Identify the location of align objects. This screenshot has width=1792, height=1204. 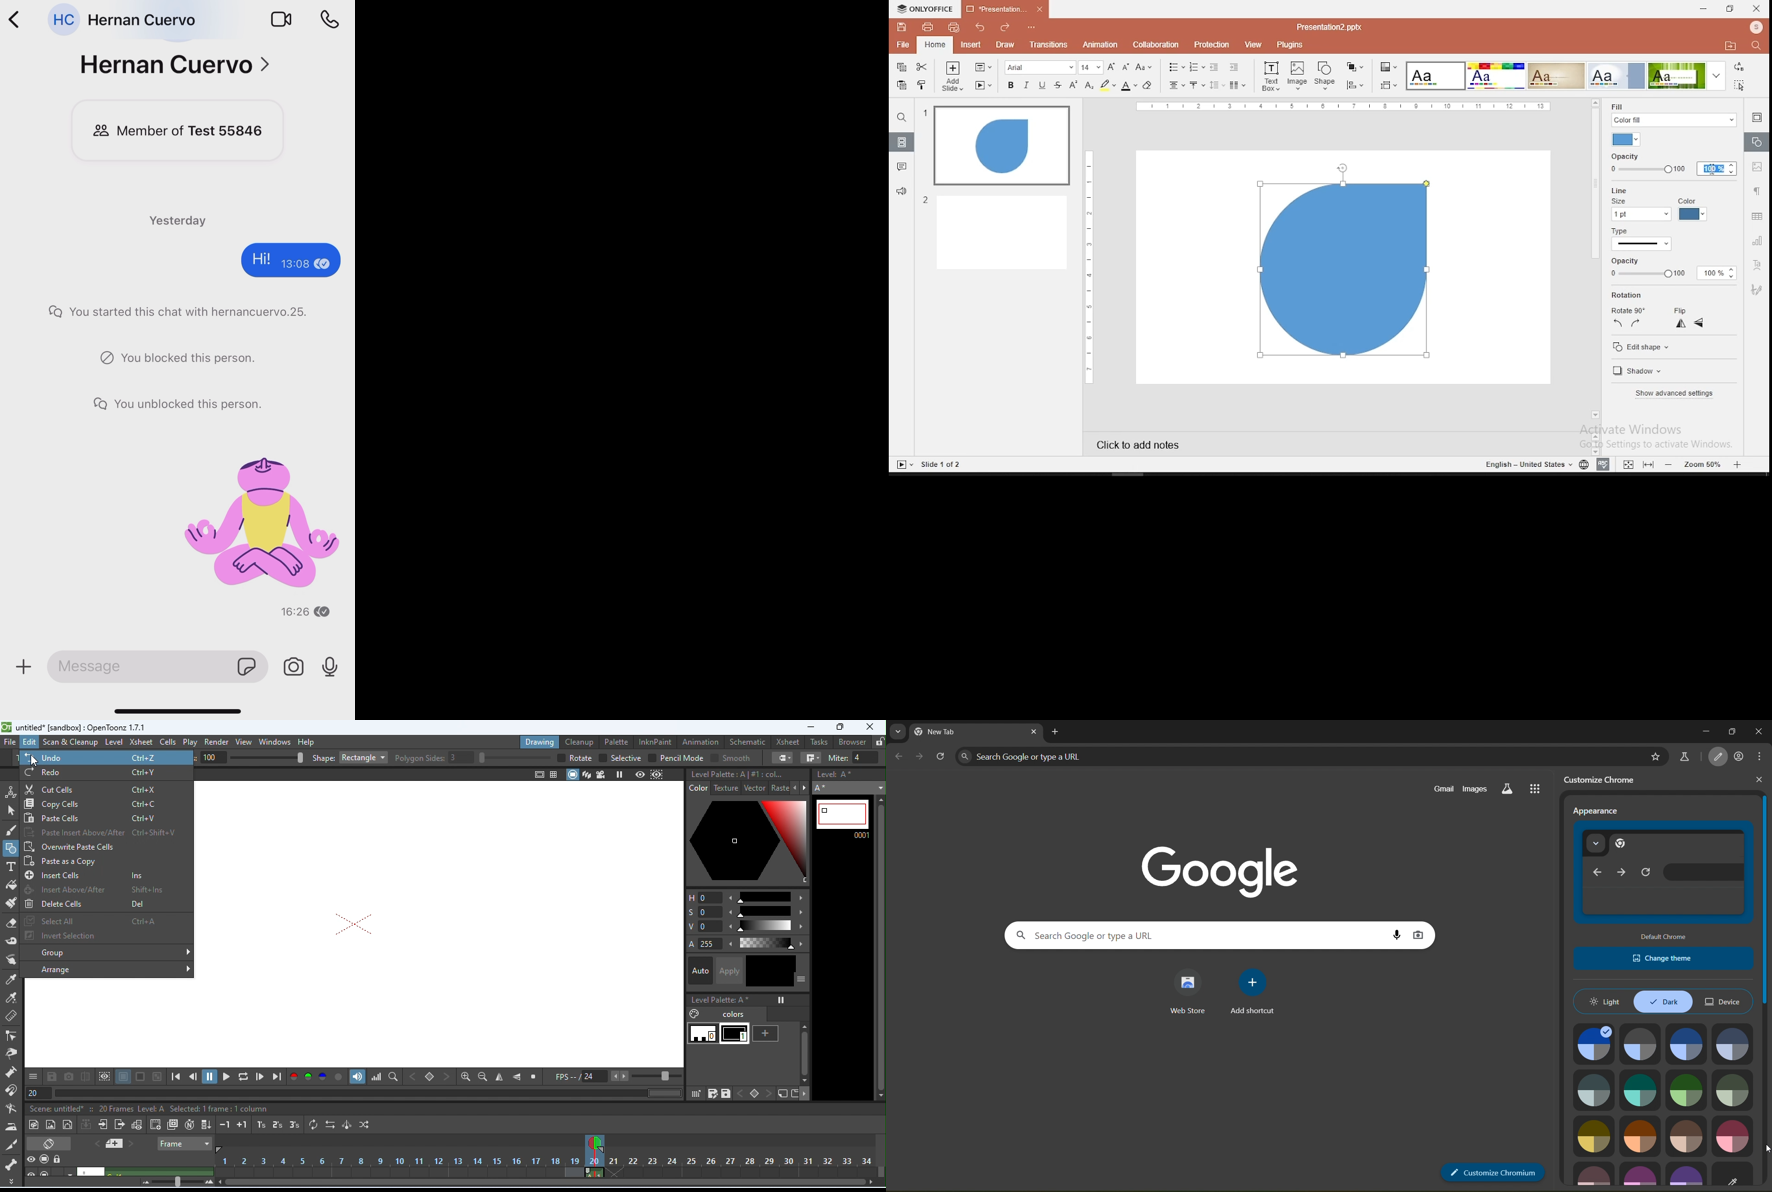
(1355, 85).